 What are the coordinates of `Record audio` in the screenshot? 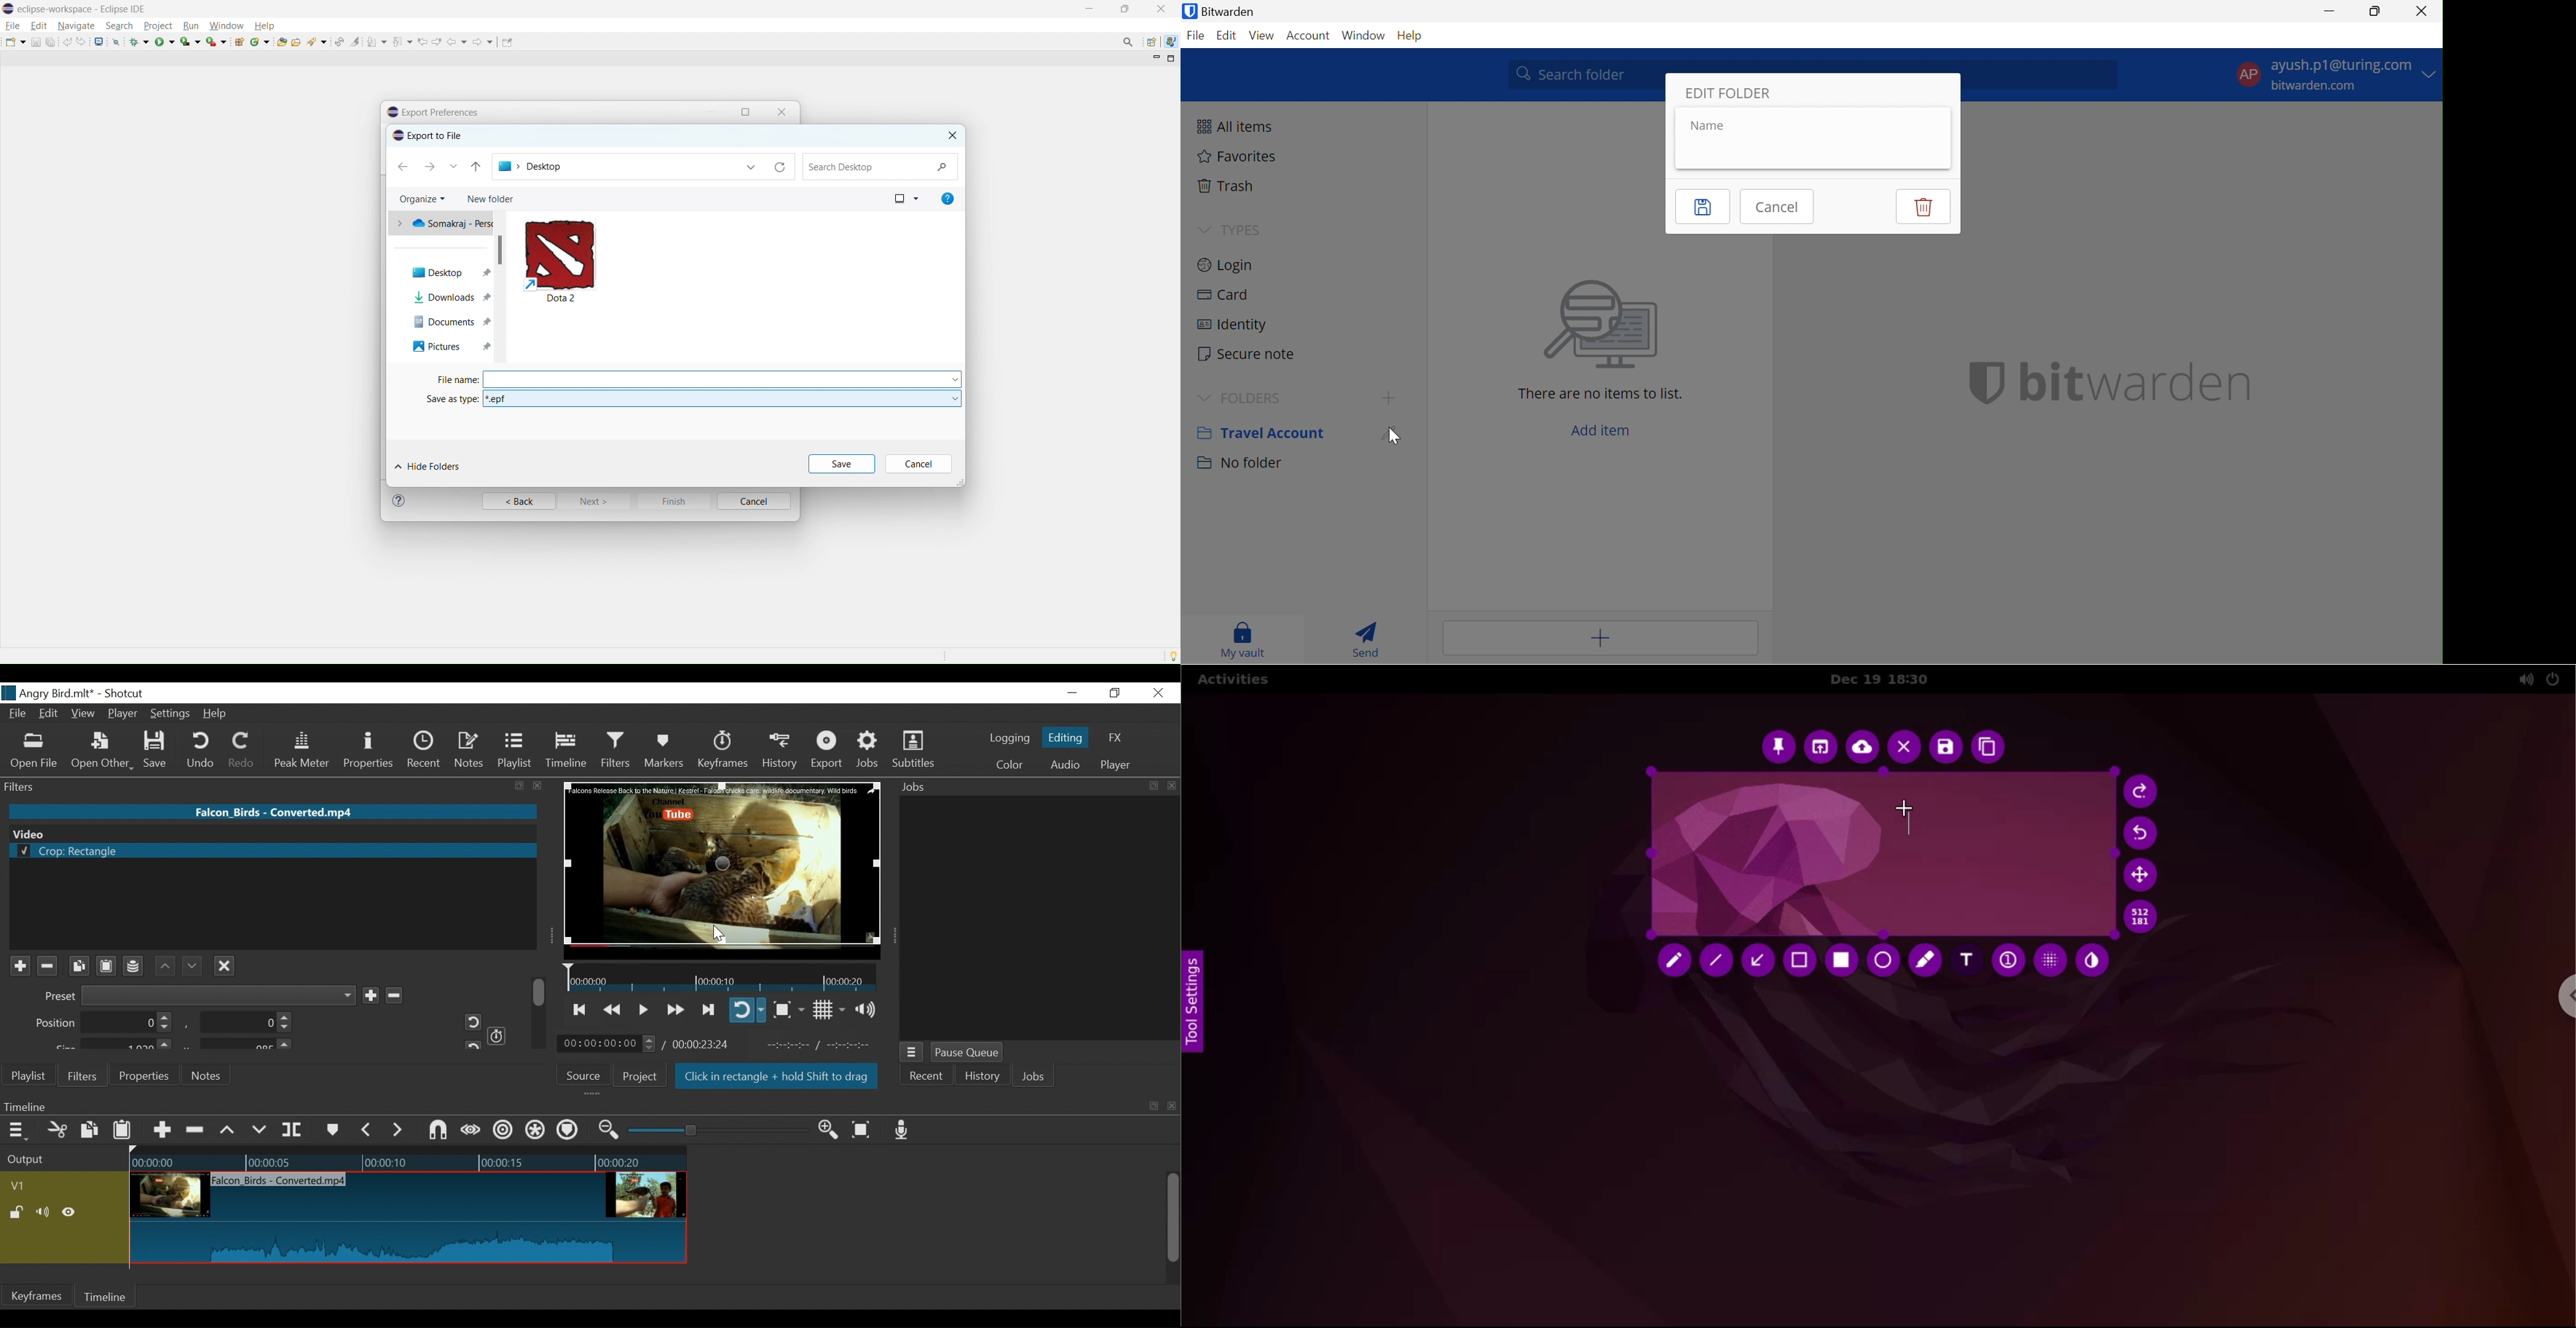 It's located at (902, 1129).